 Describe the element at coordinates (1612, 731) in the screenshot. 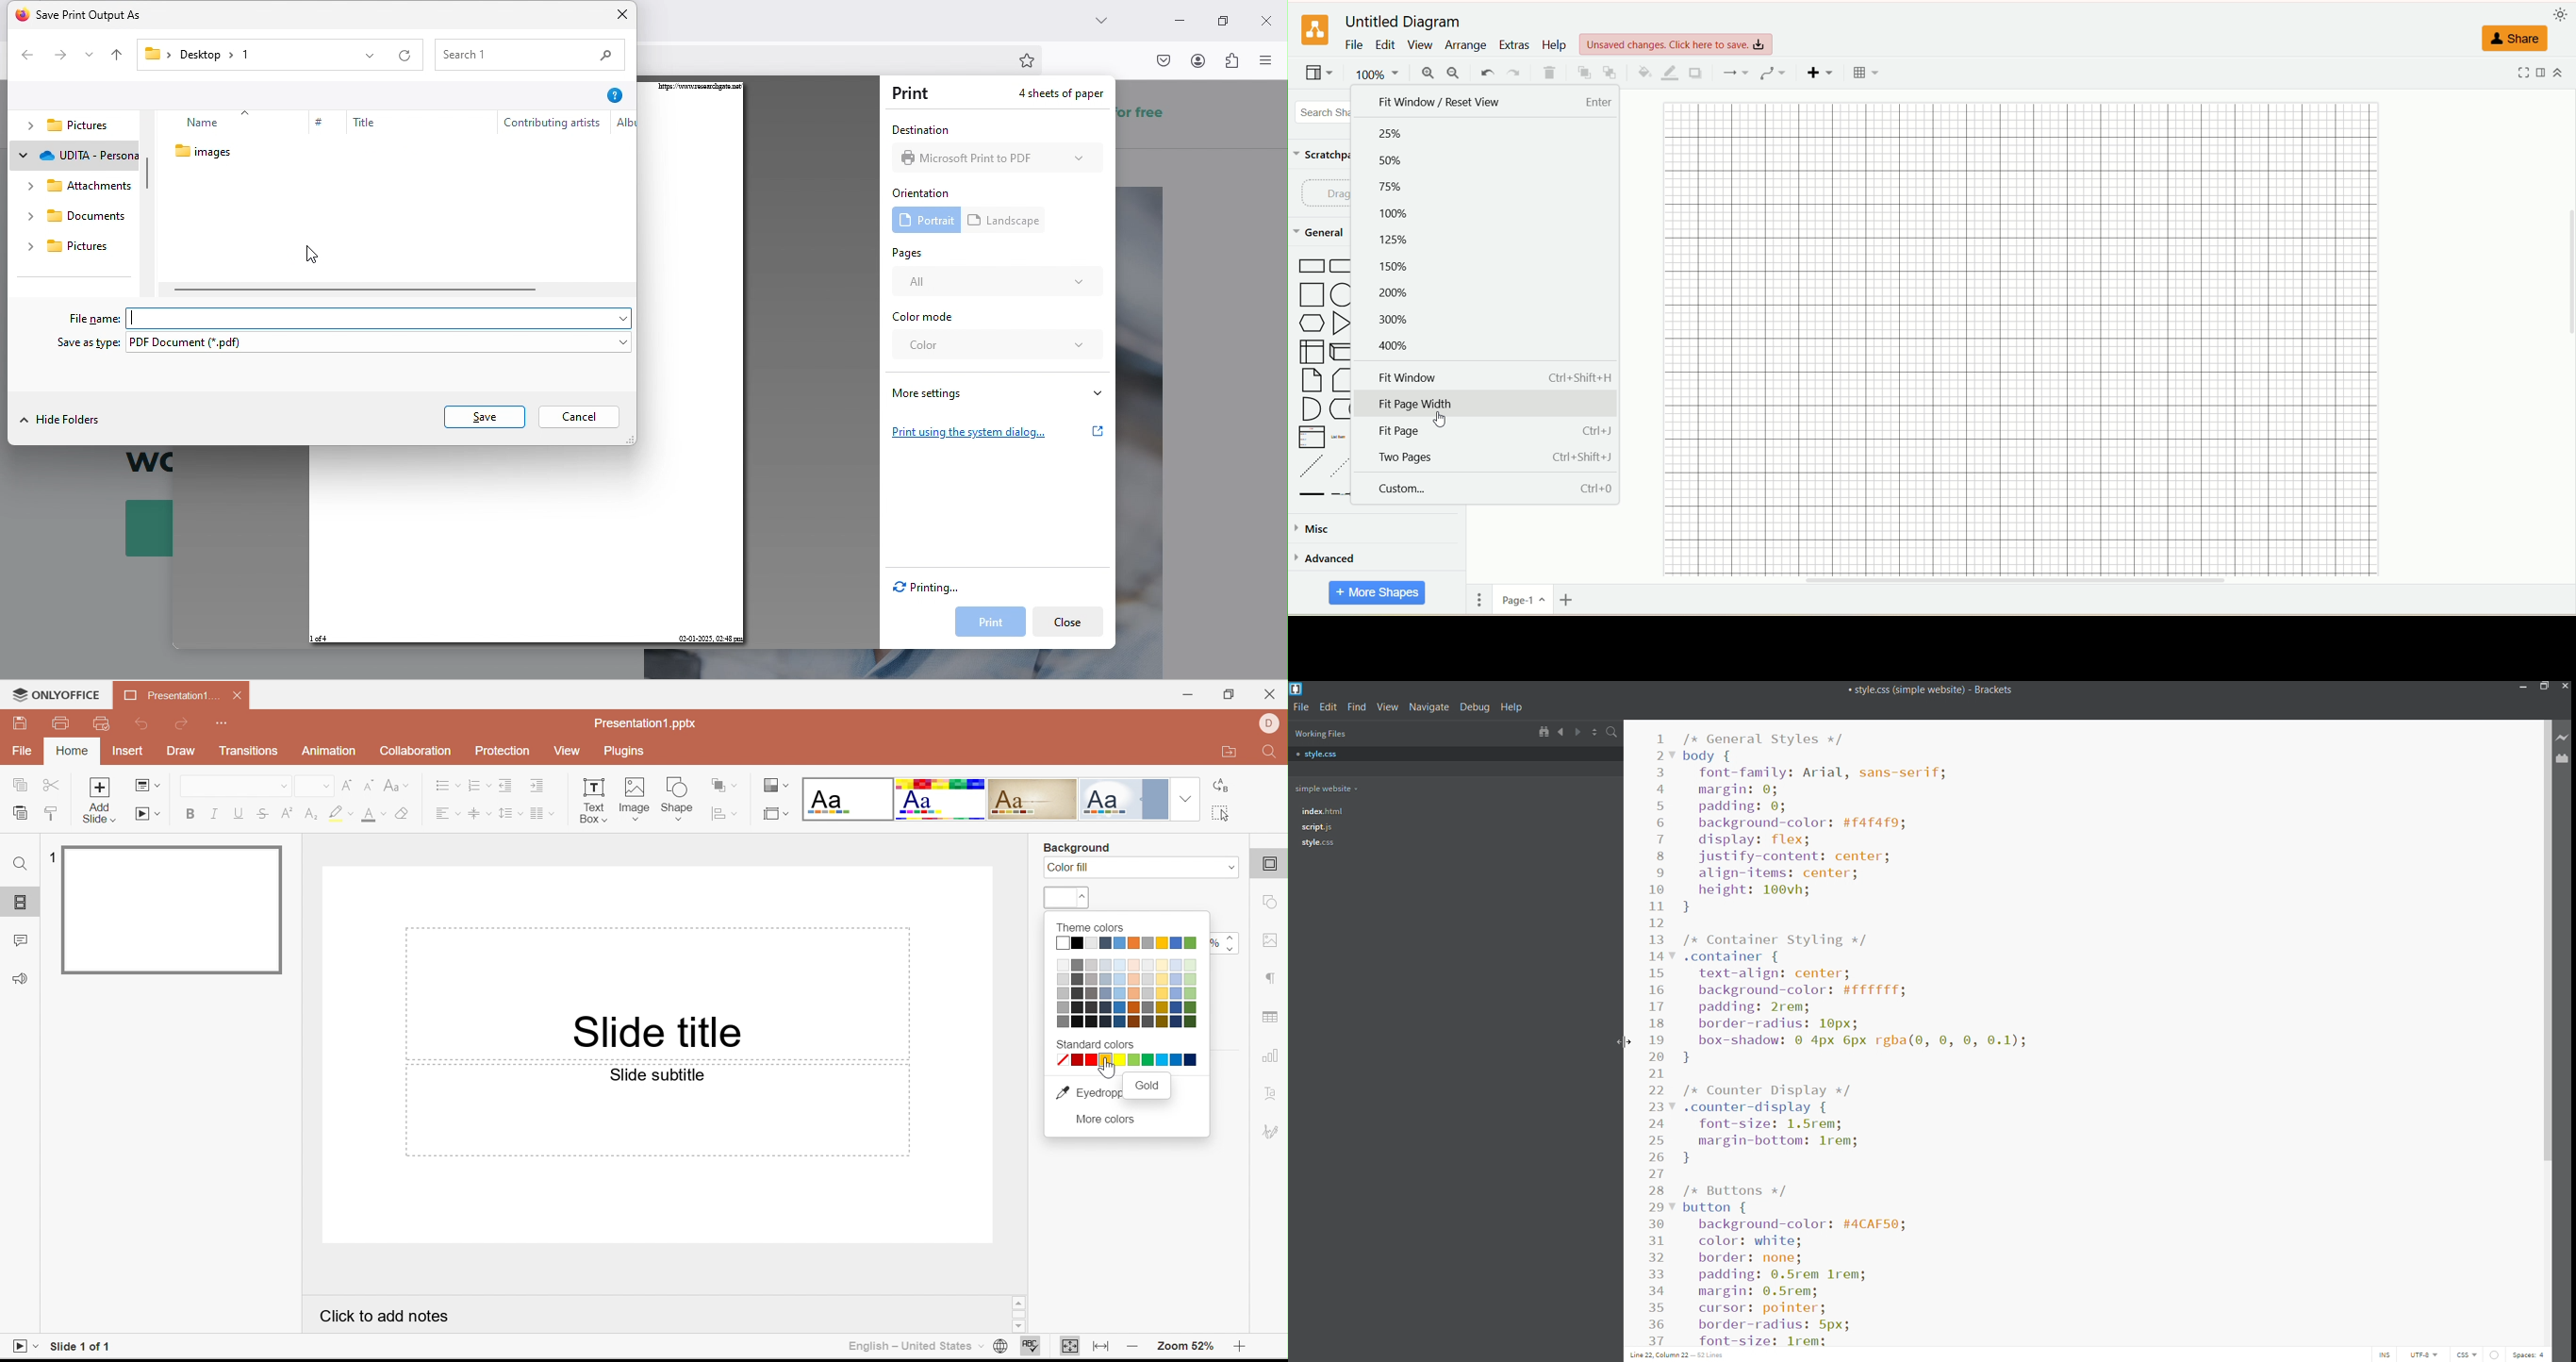

I see `search` at that location.